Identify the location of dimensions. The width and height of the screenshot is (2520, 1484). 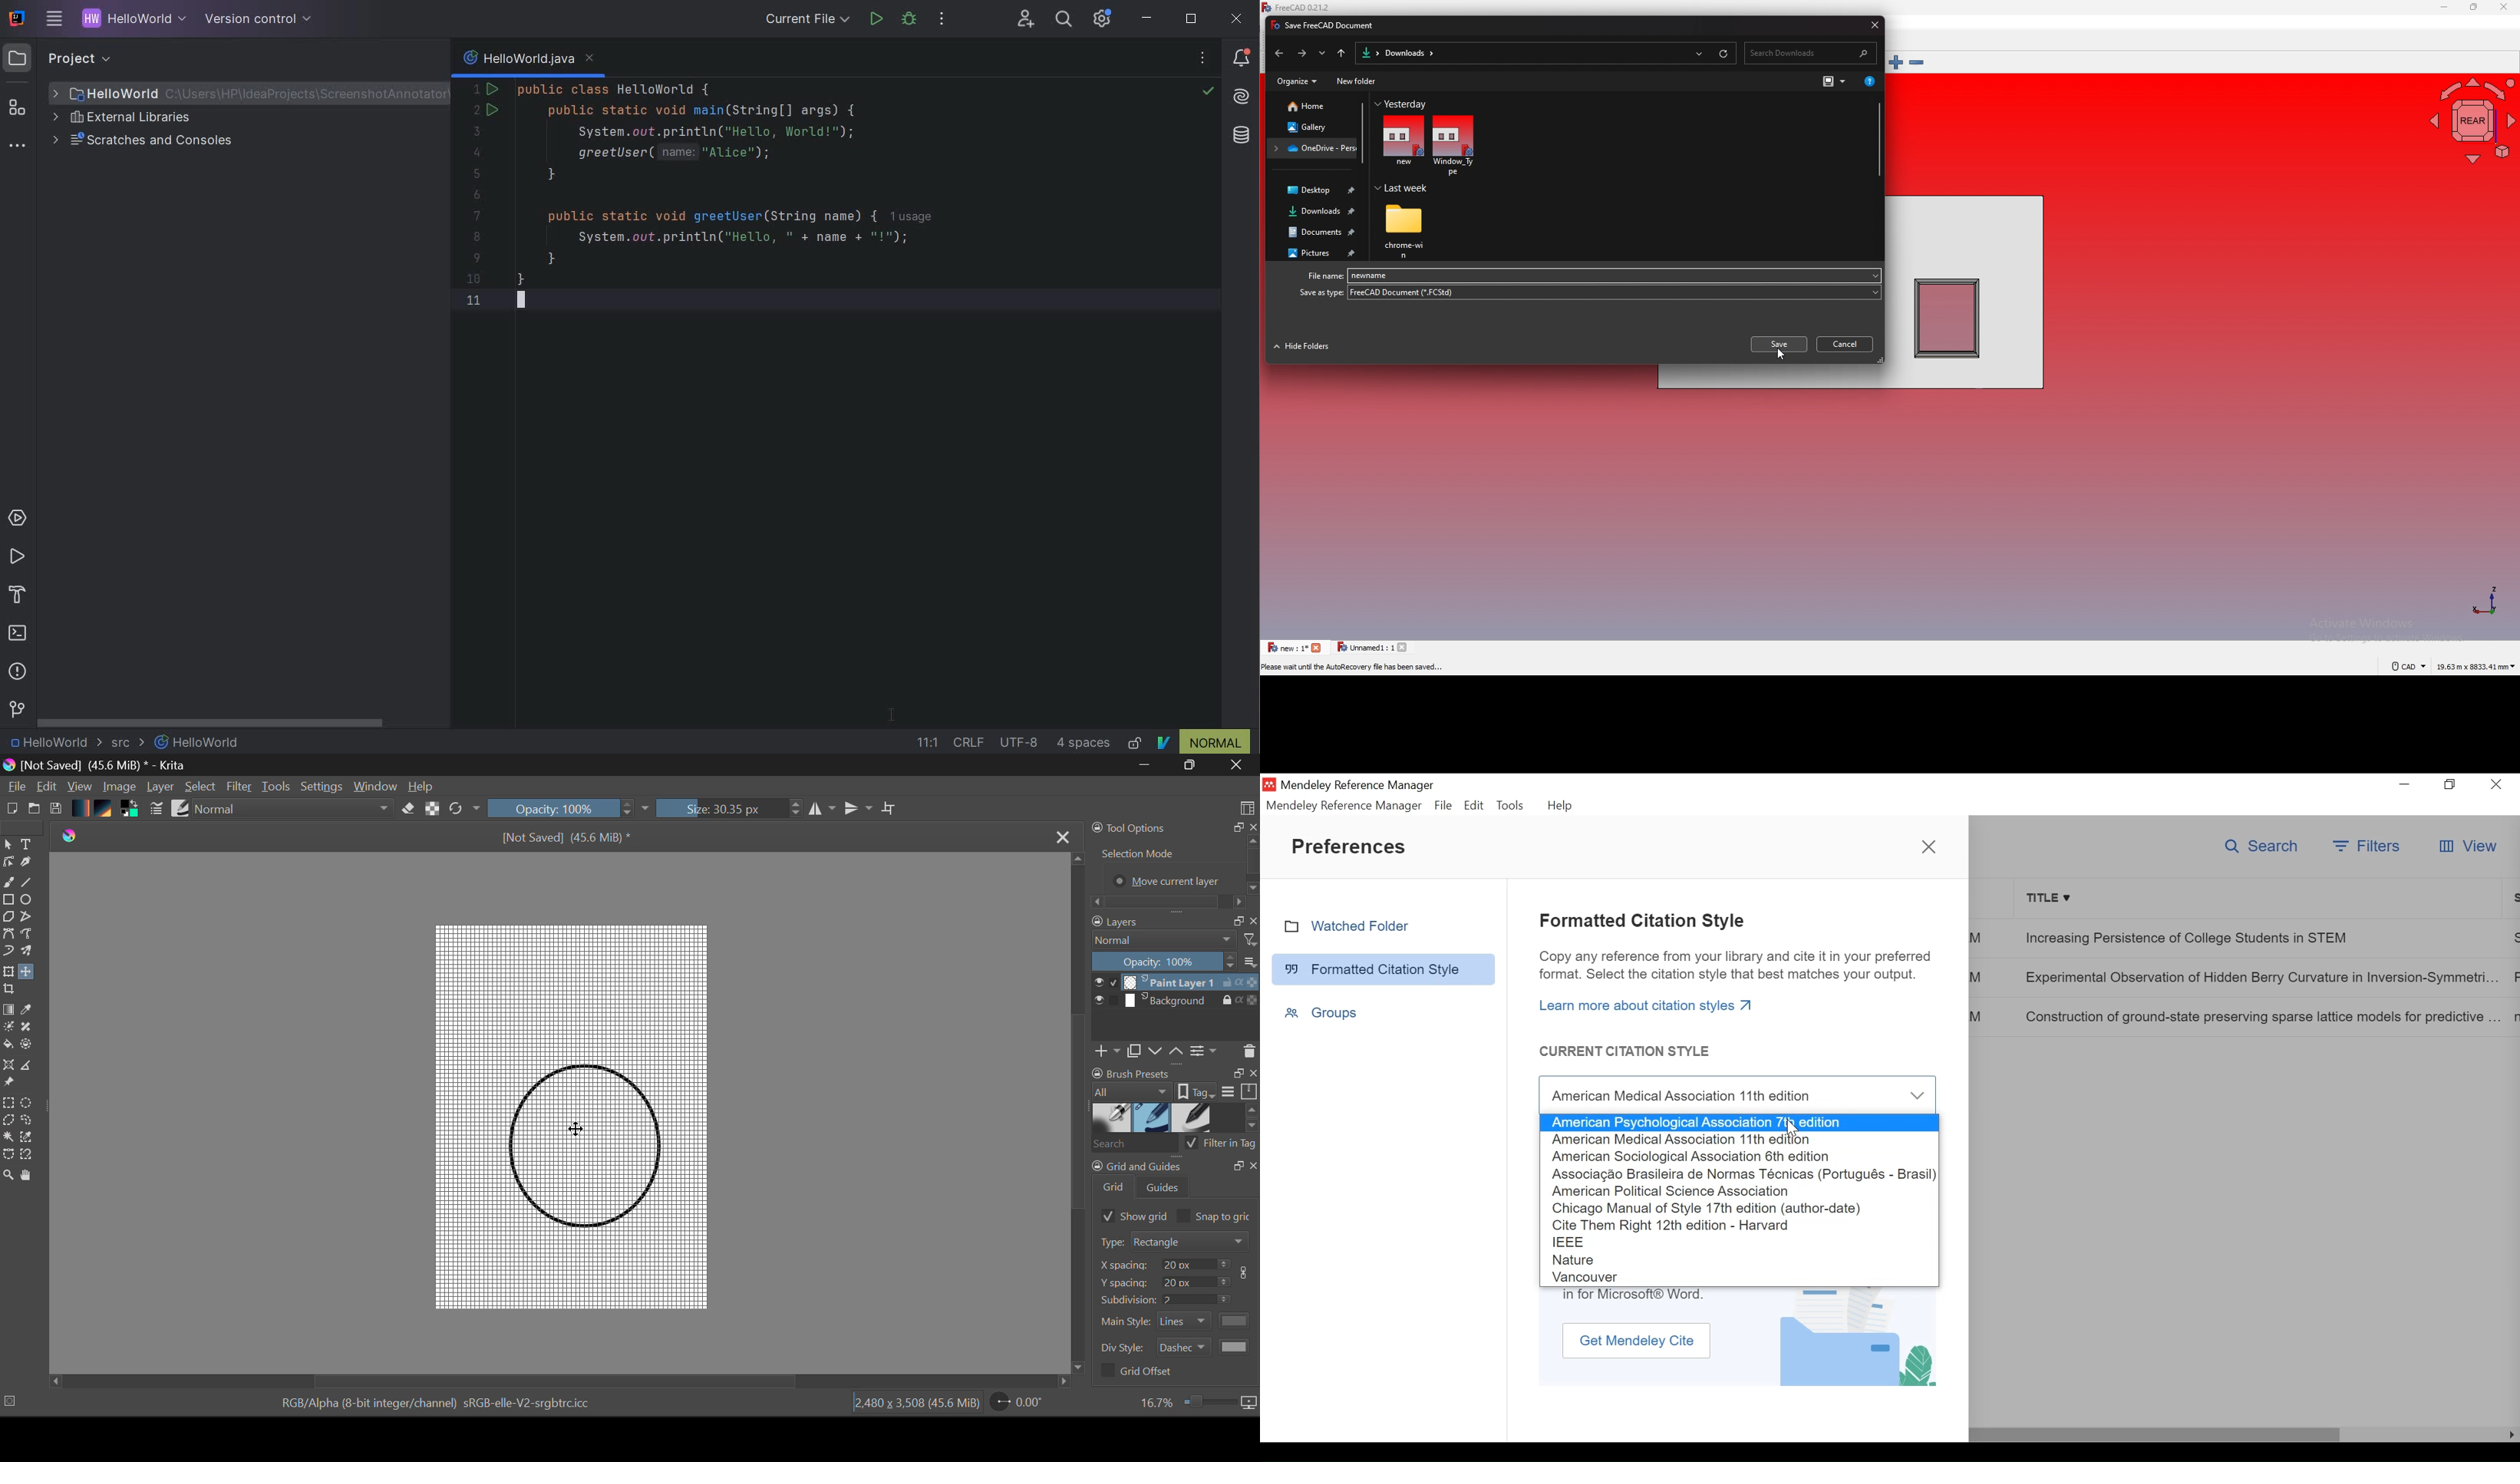
(2475, 667).